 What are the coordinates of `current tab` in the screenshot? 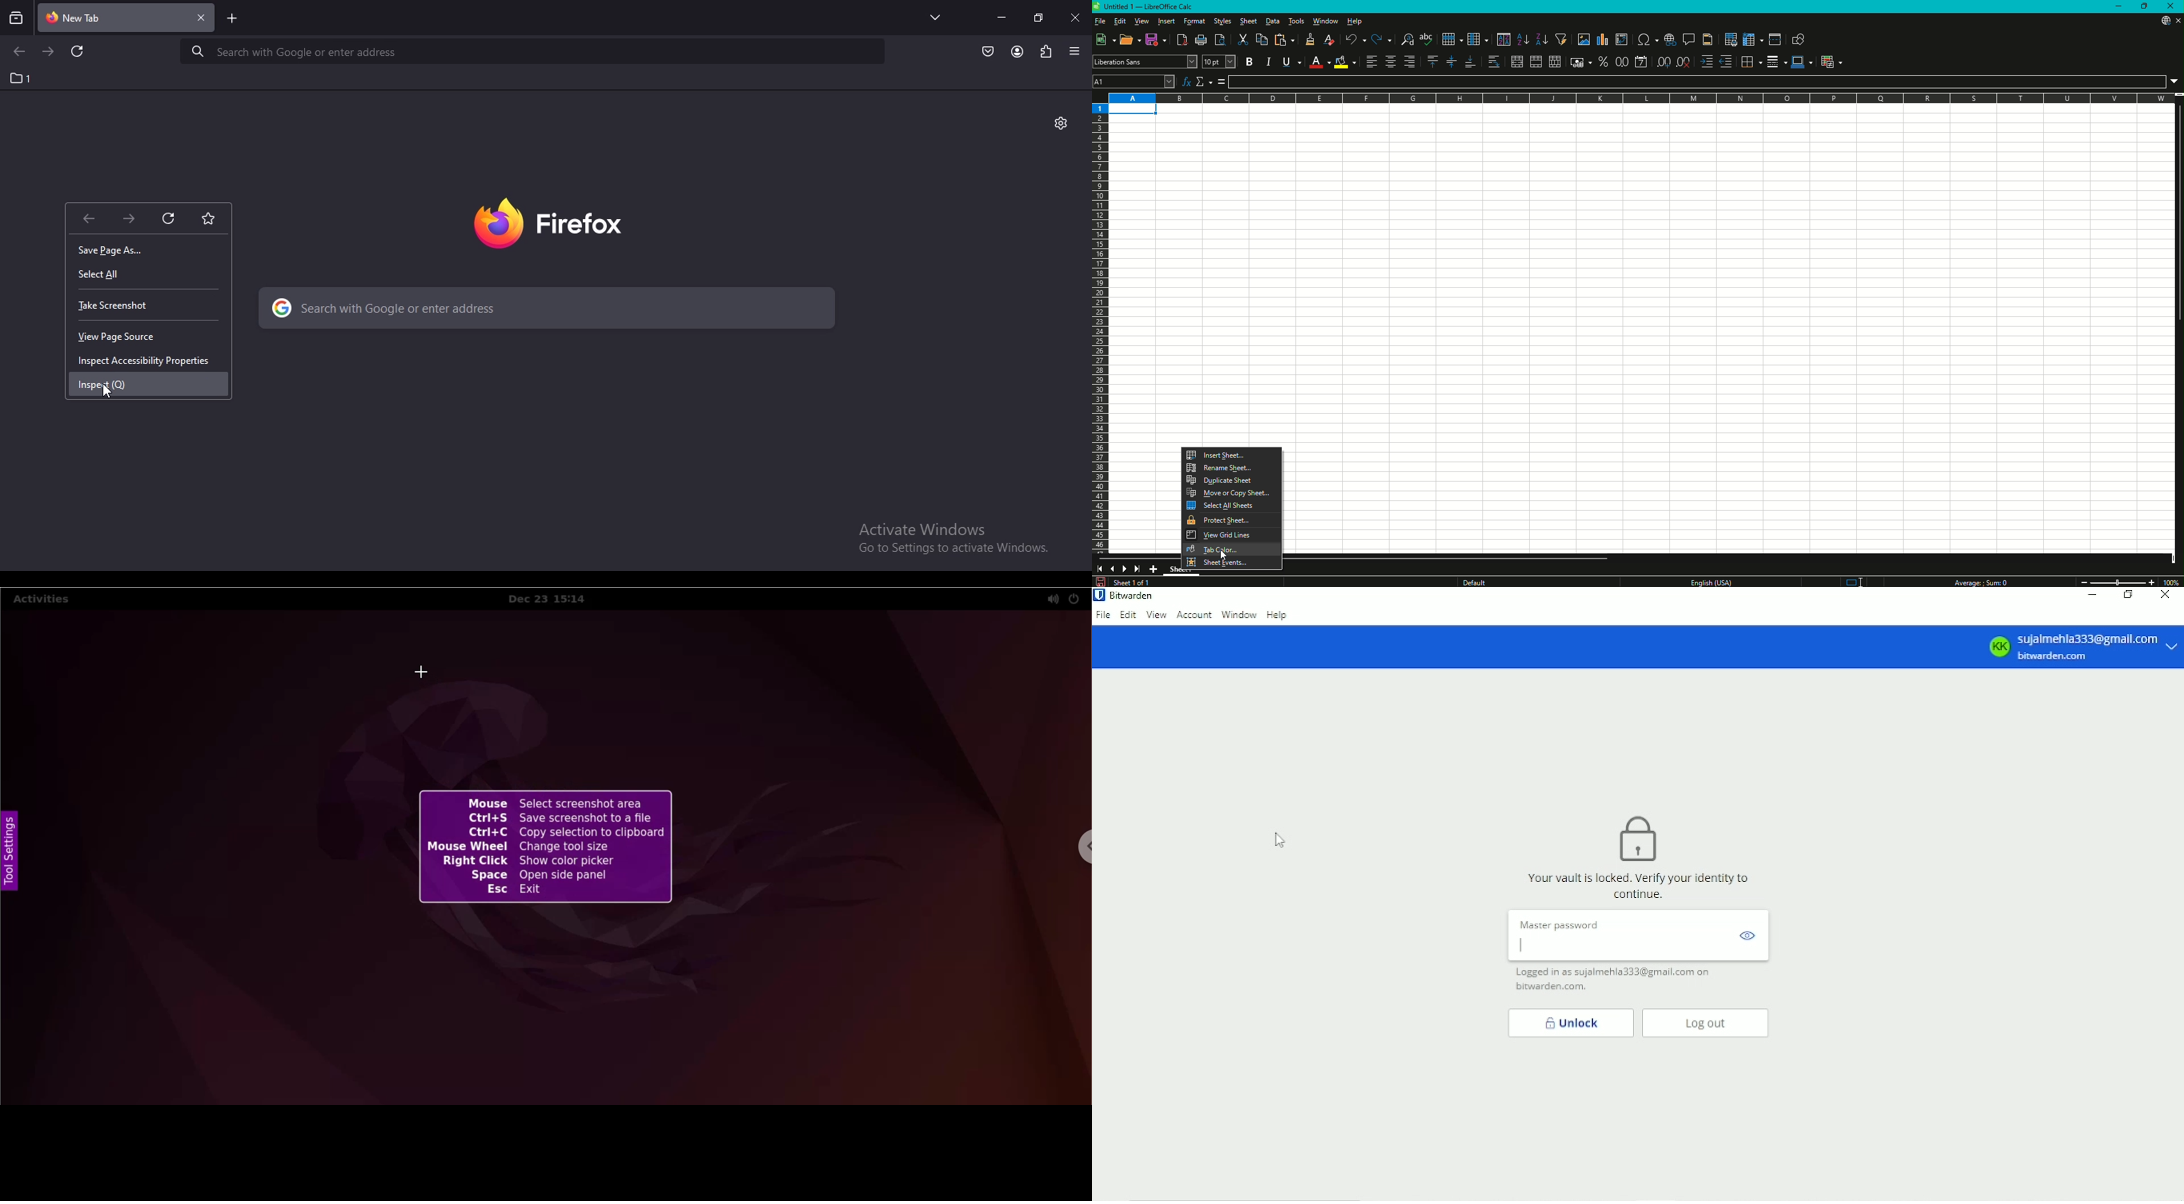 It's located at (105, 17).